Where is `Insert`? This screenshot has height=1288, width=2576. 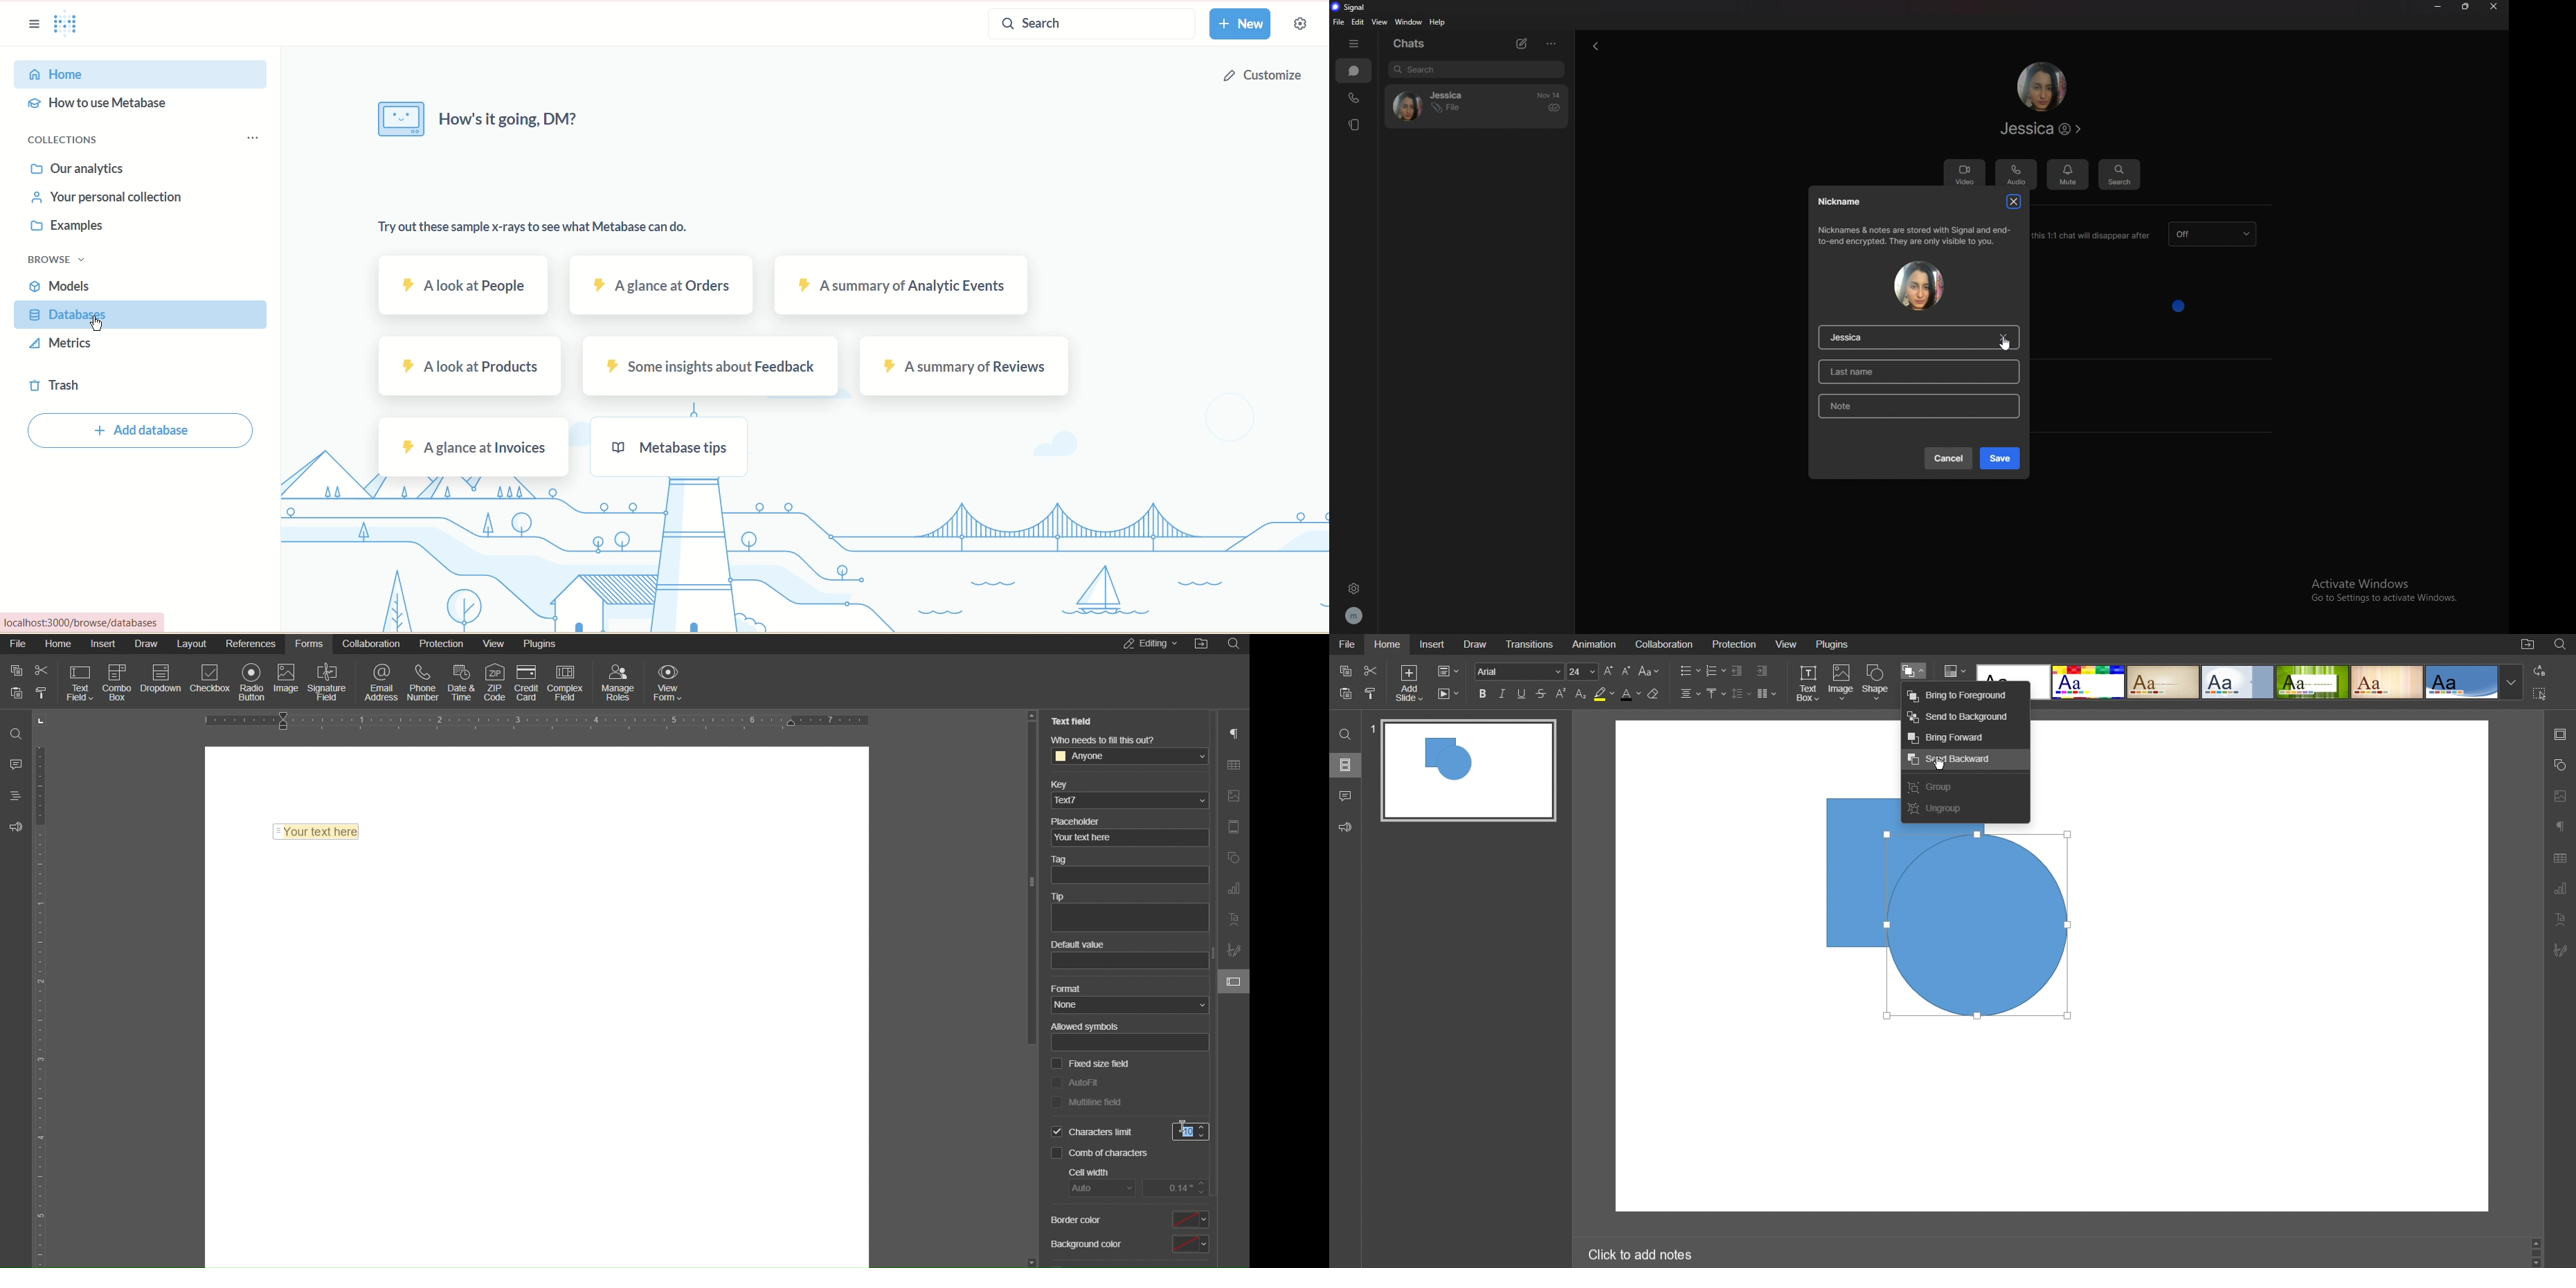
Insert is located at coordinates (1430, 644).